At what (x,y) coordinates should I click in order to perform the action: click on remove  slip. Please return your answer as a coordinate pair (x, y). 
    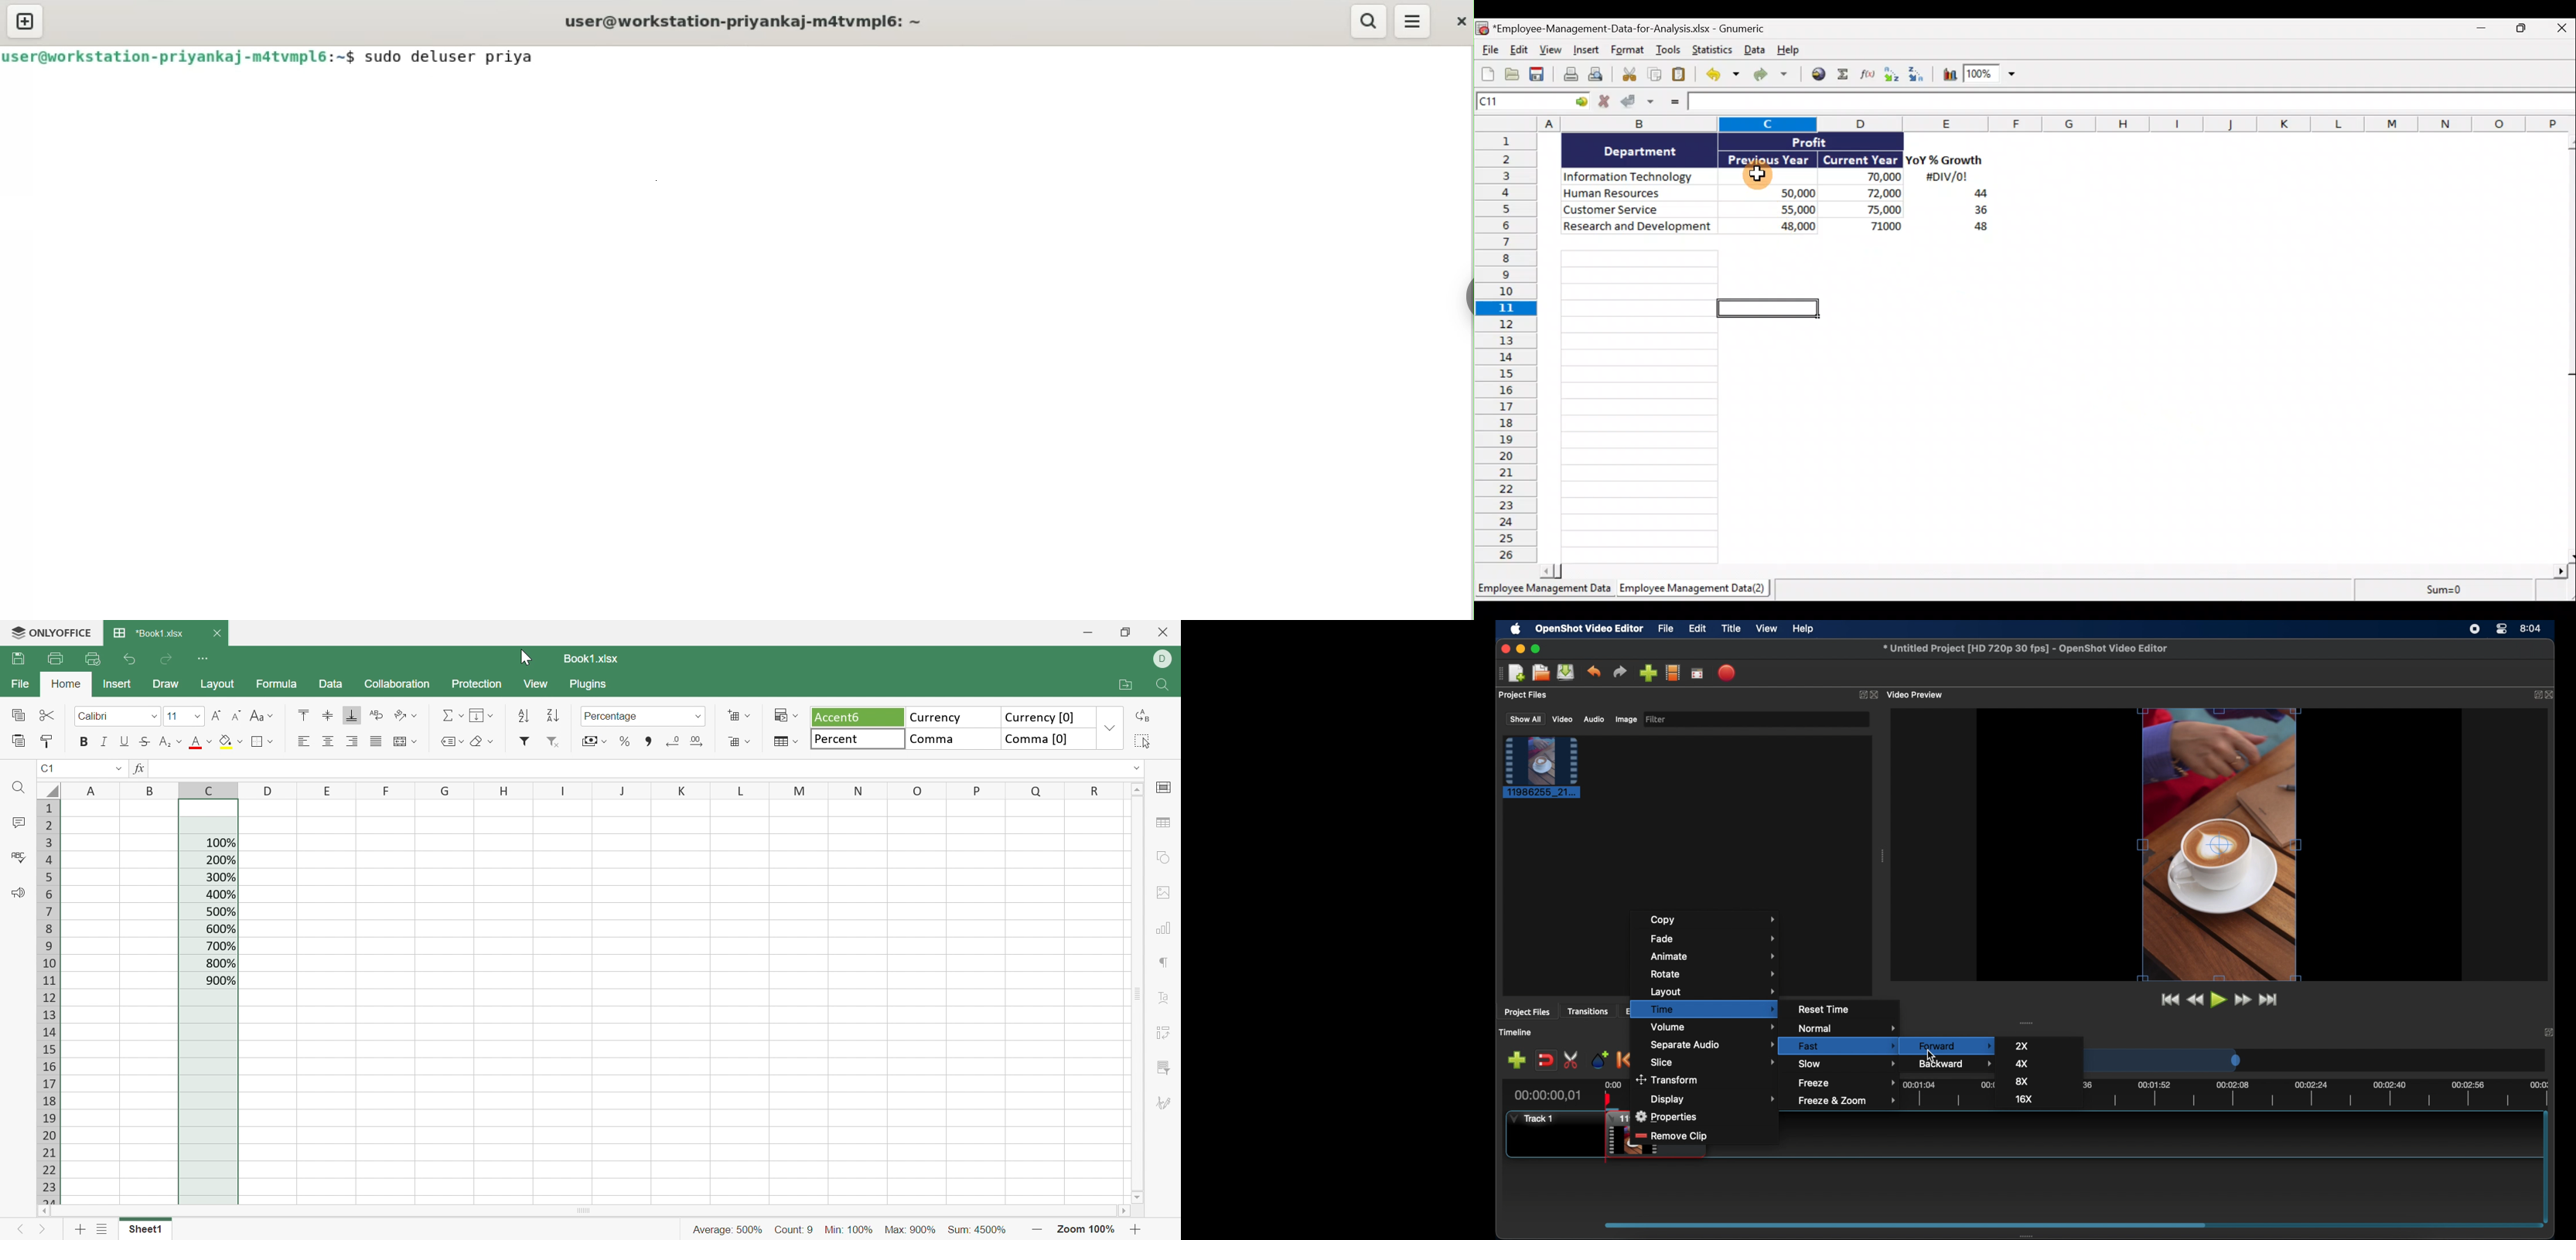
    Looking at the image, I should click on (1673, 1137).